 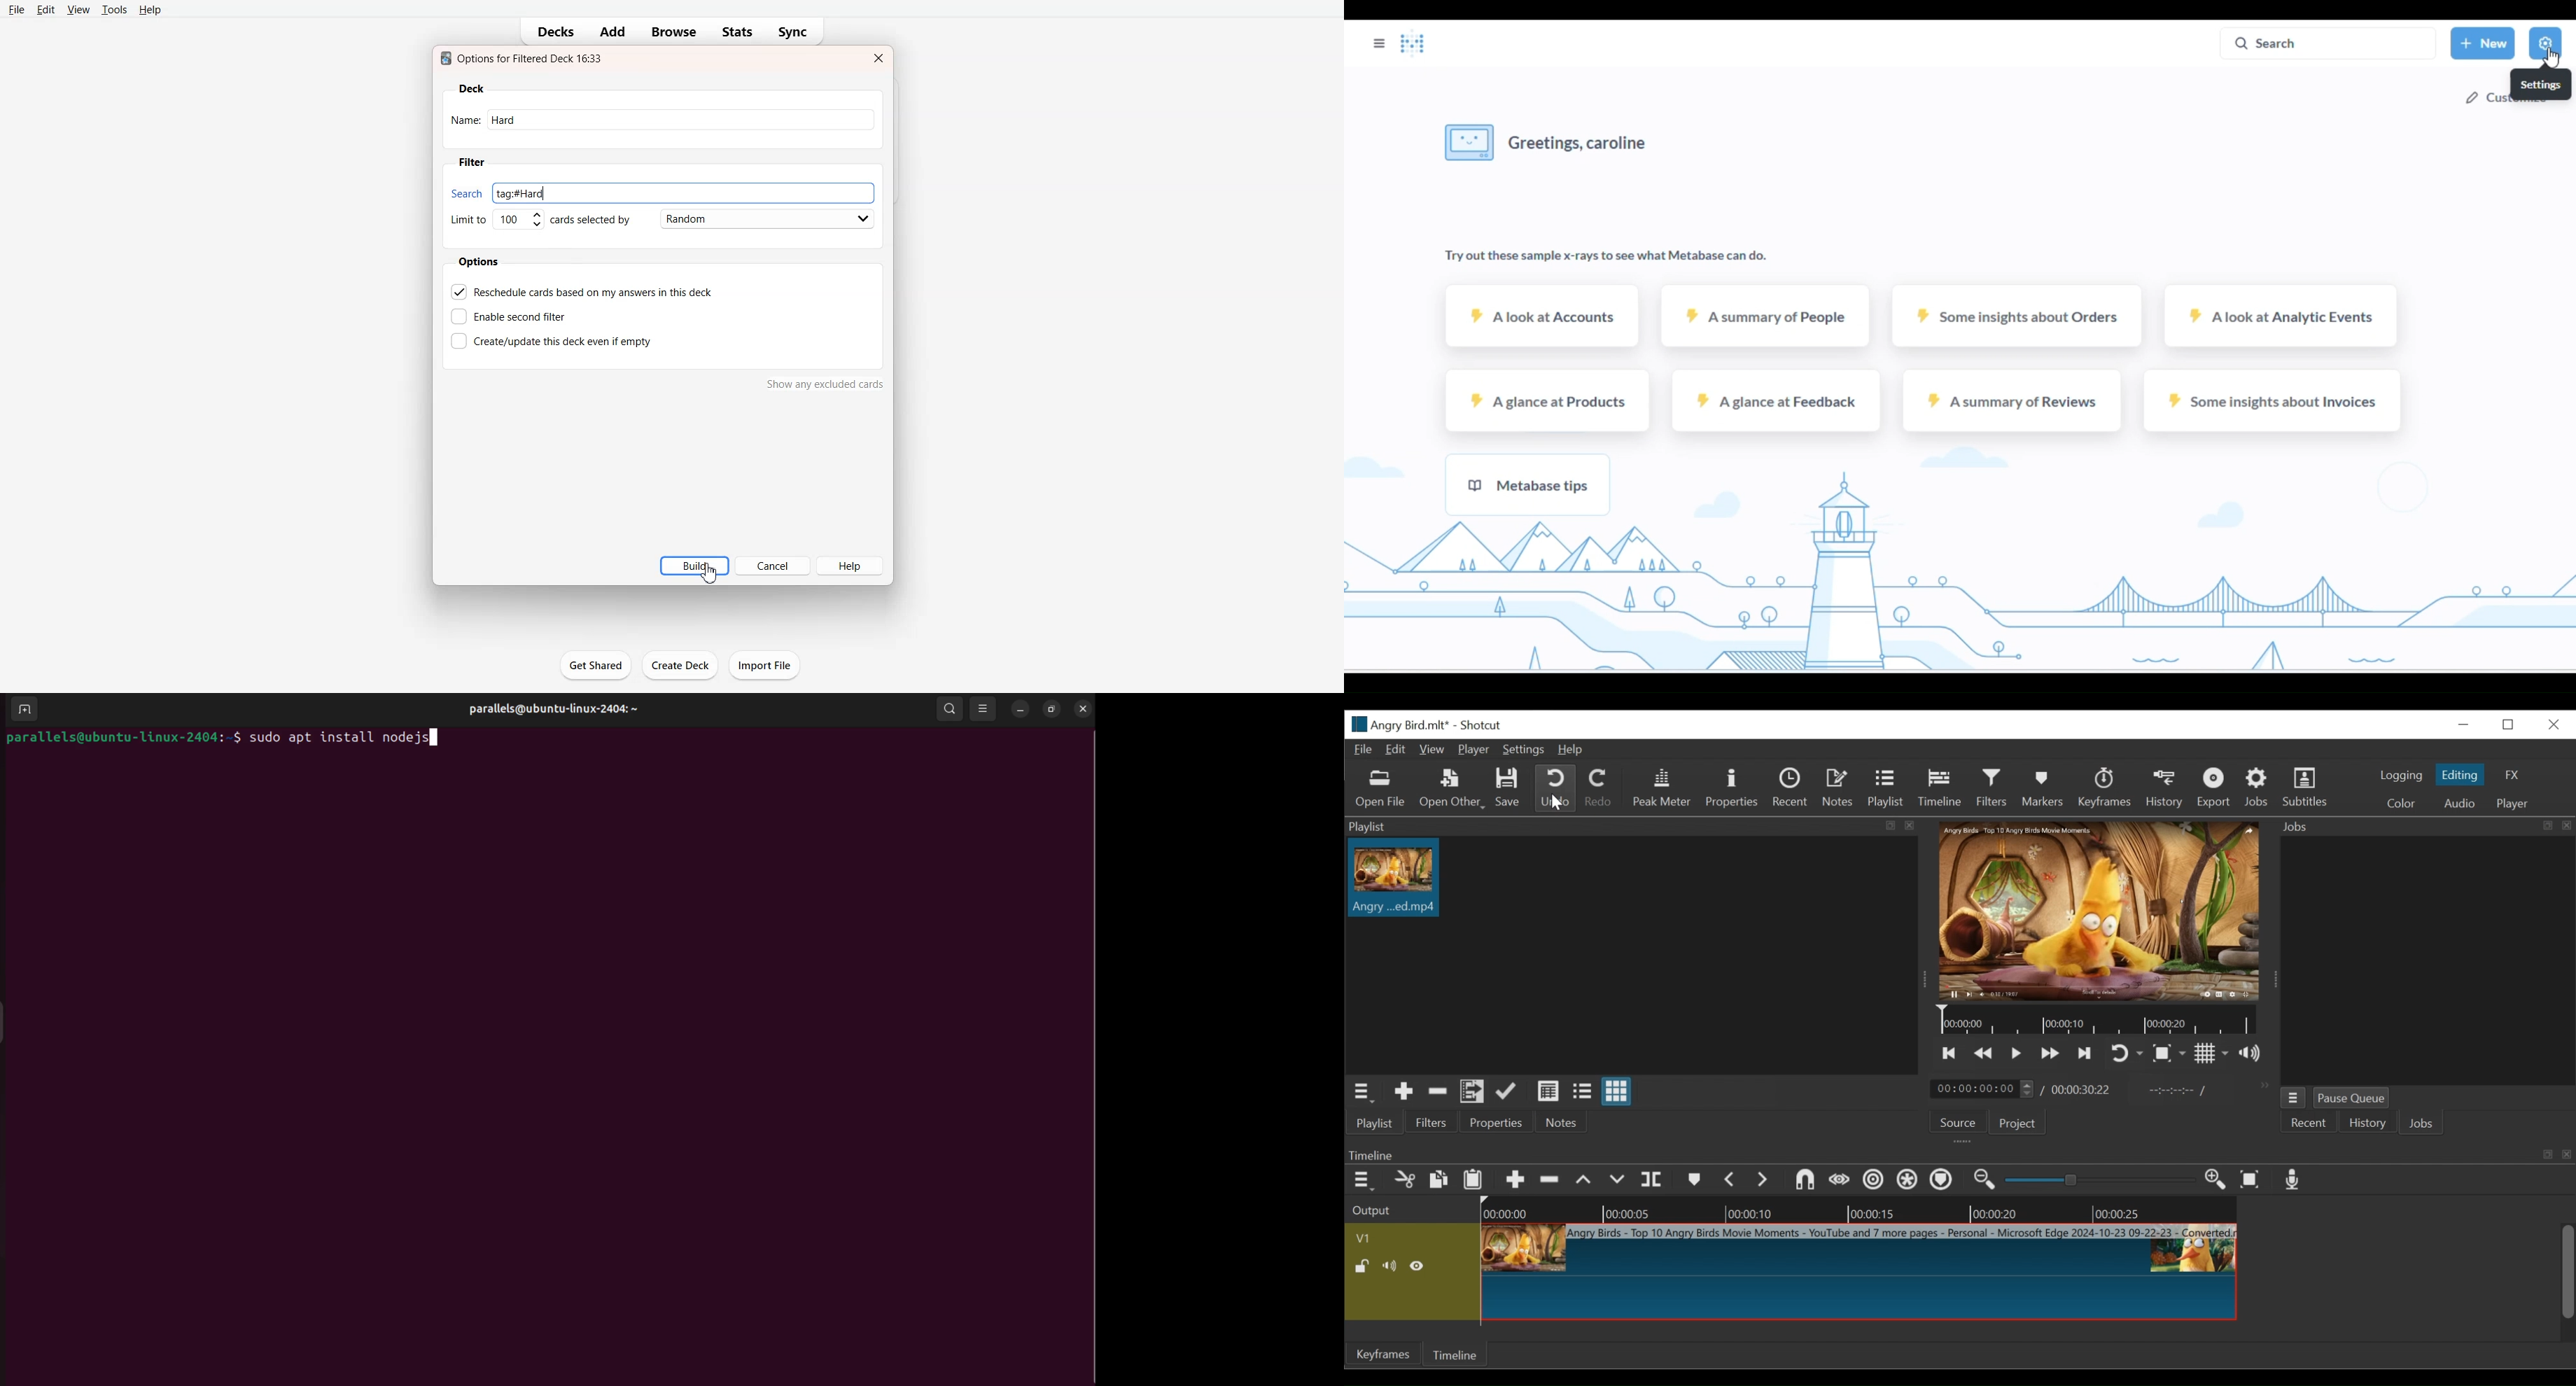 What do you see at coordinates (551, 32) in the screenshot?
I see `Decks` at bounding box center [551, 32].